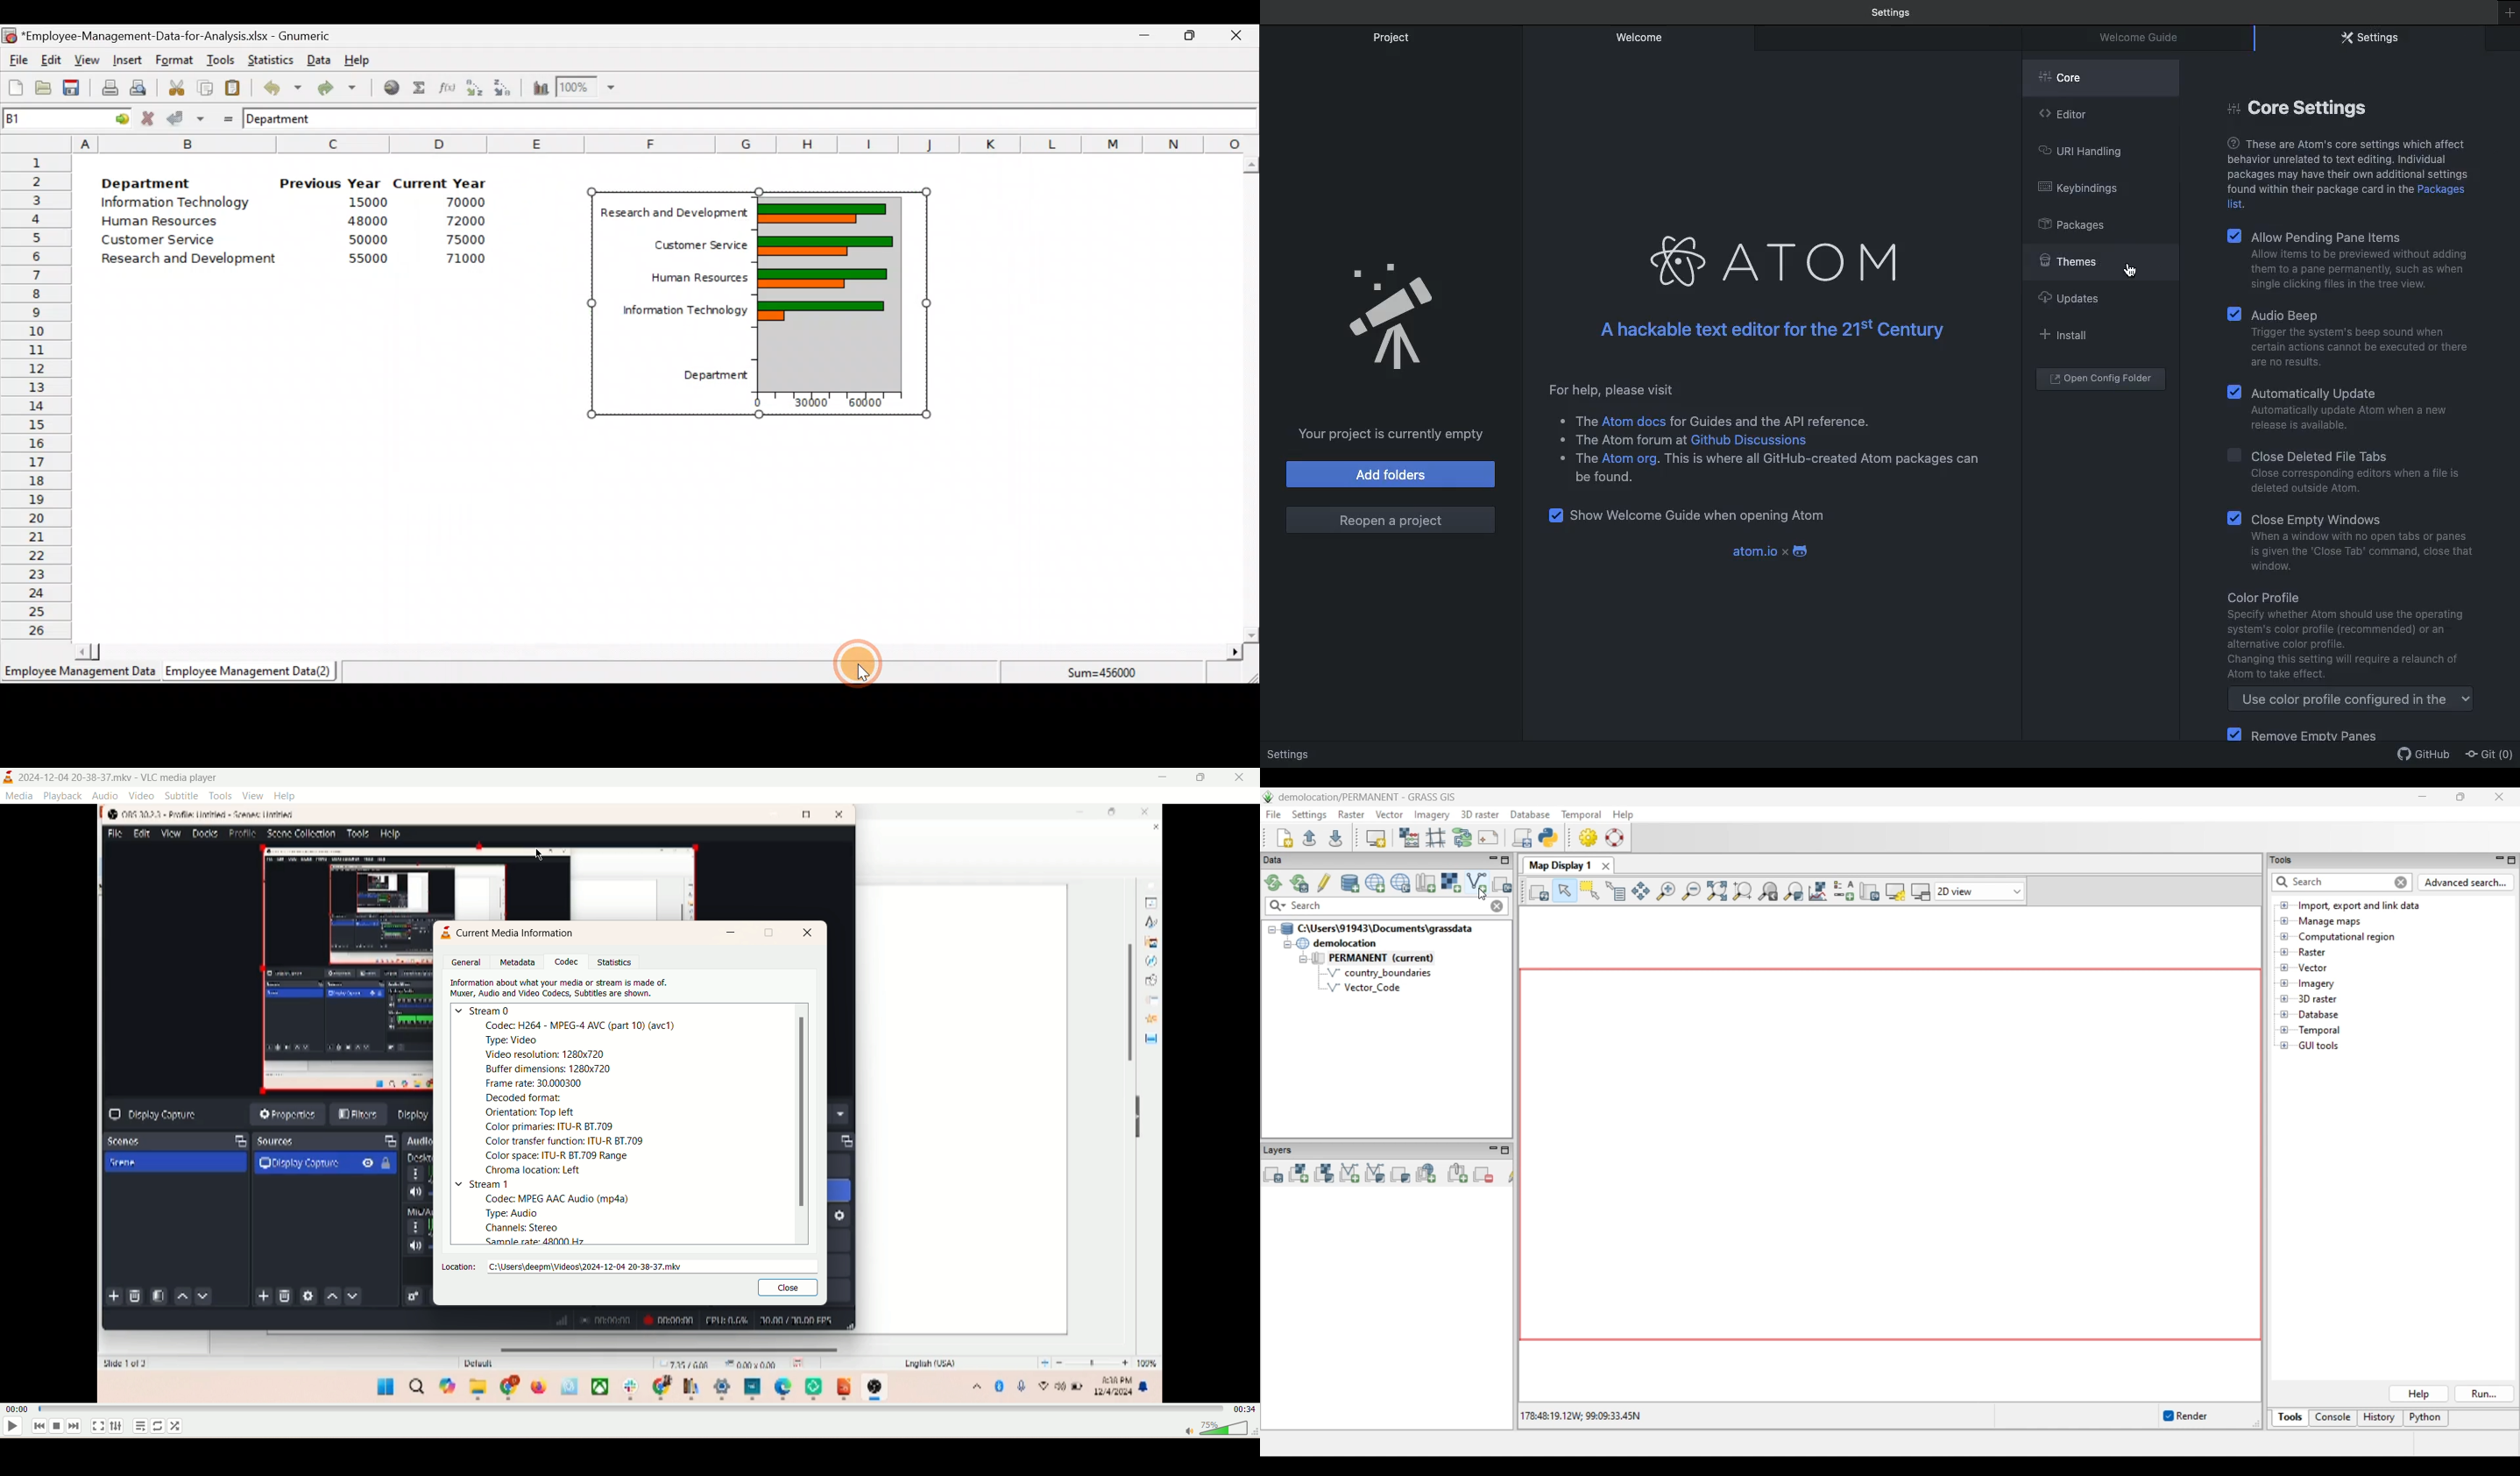 This screenshot has height=1484, width=2520. What do you see at coordinates (142, 796) in the screenshot?
I see `video` at bounding box center [142, 796].